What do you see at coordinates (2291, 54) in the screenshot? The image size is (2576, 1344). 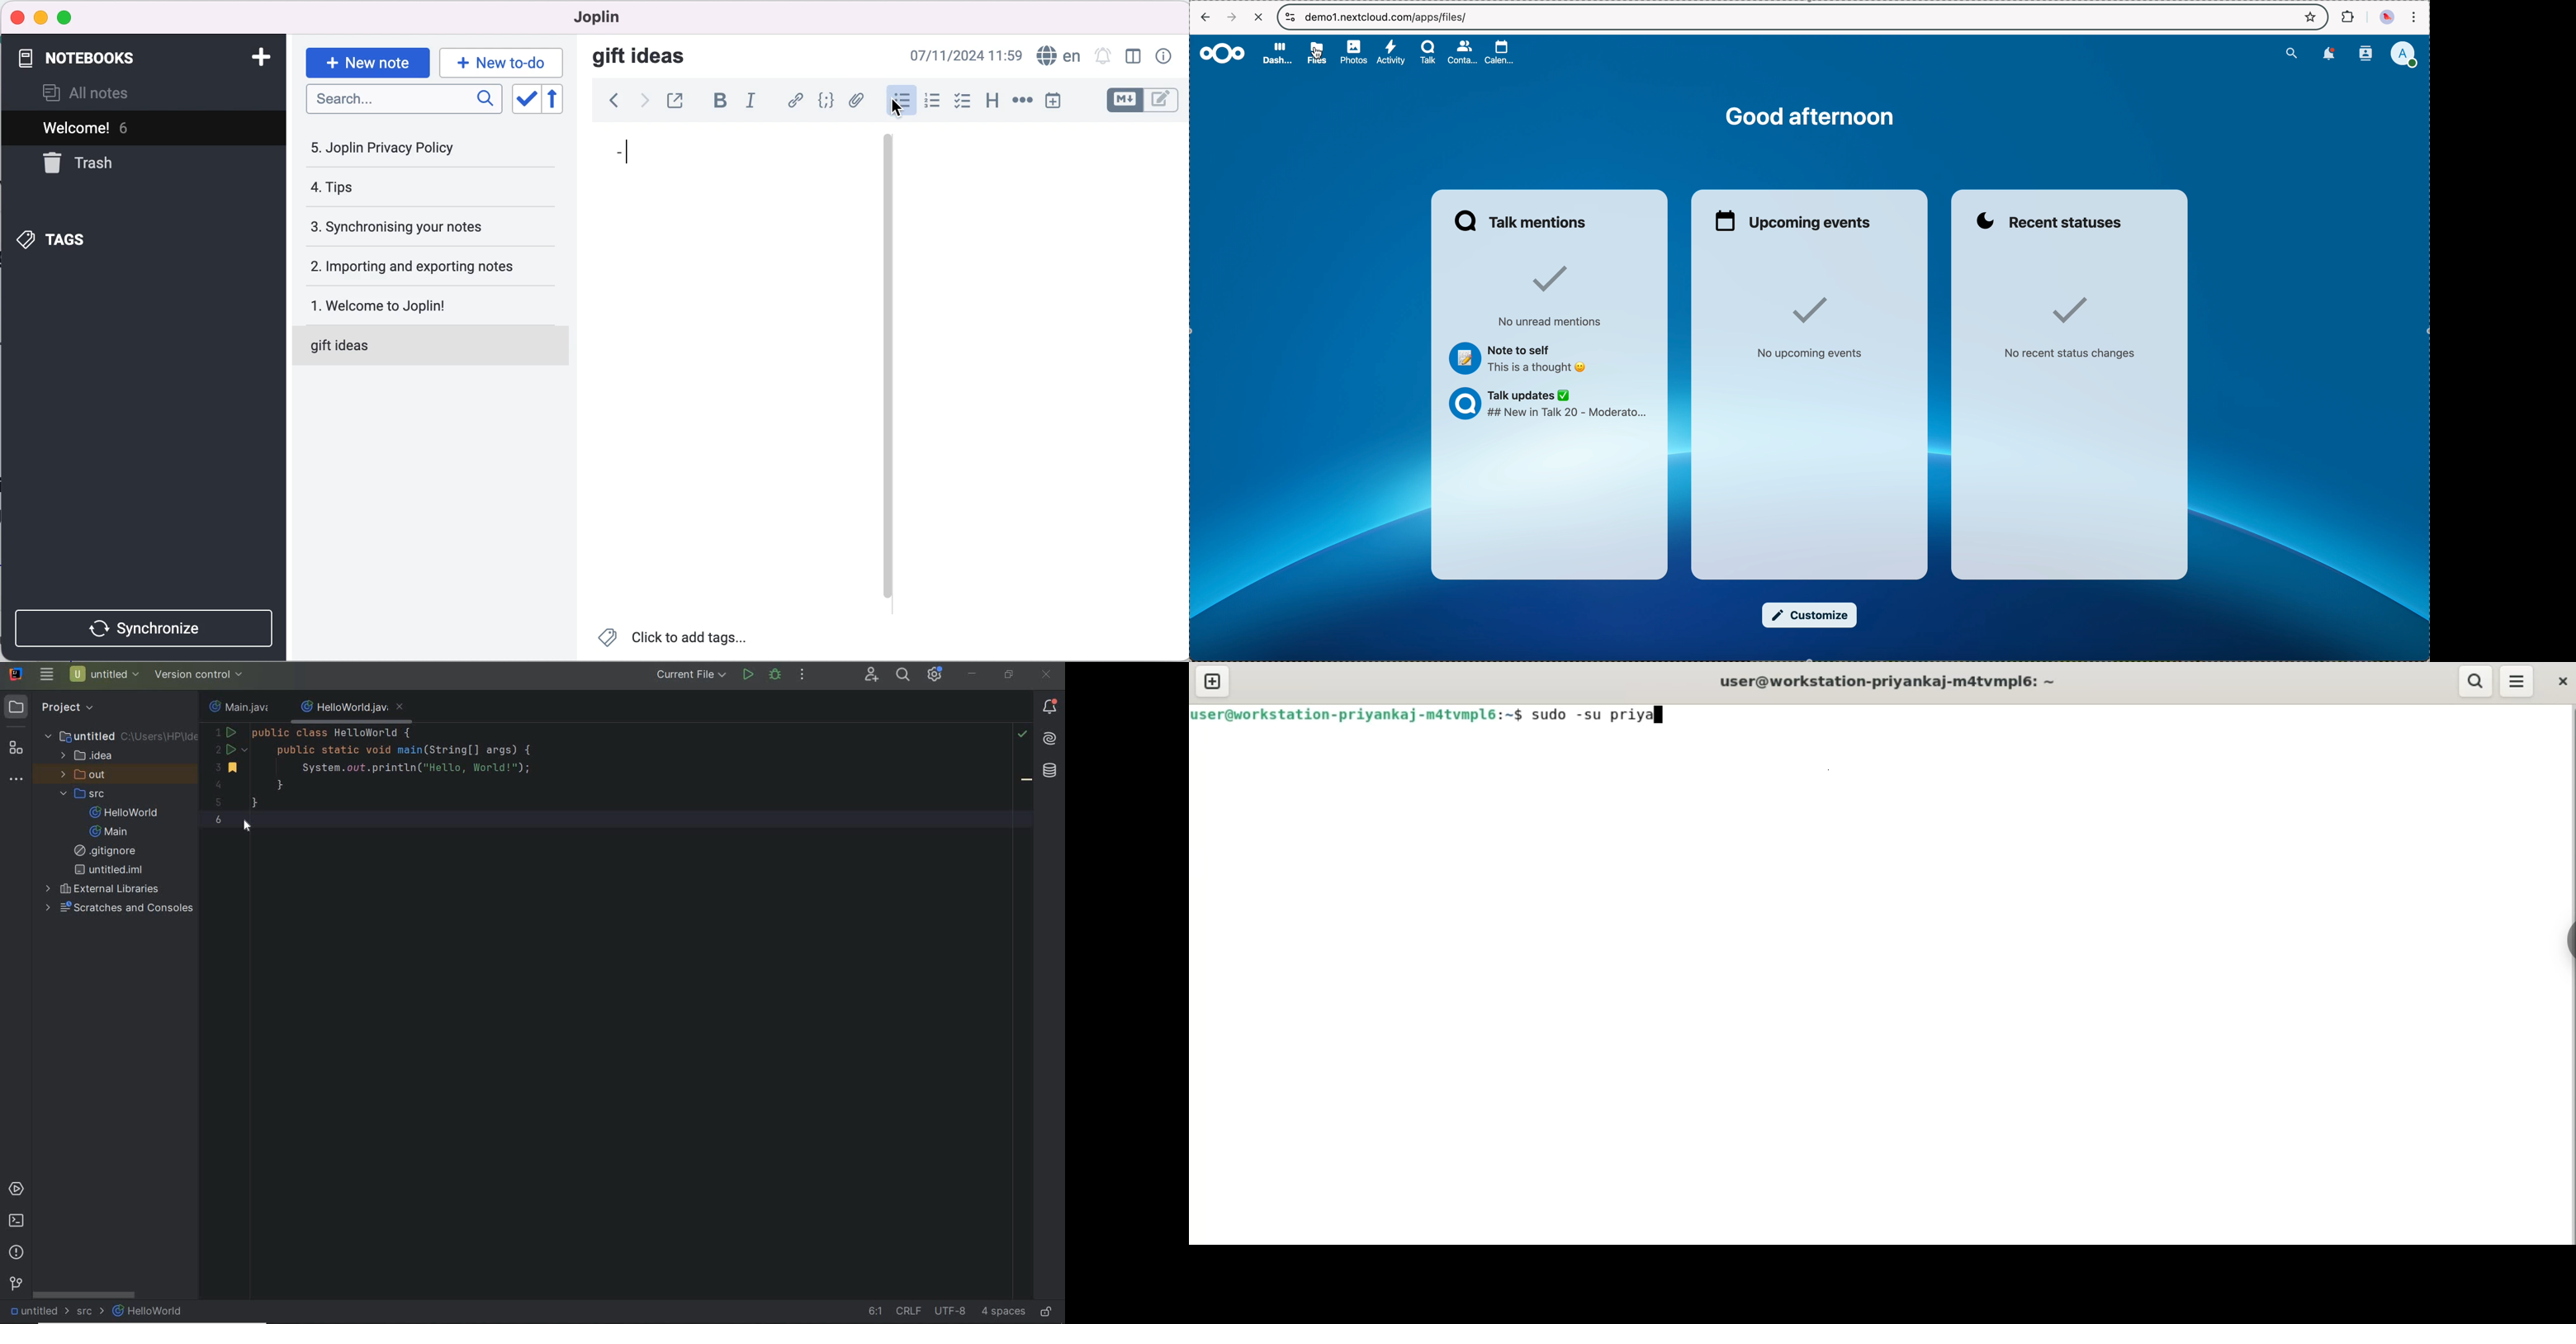 I see `search` at bounding box center [2291, 54].